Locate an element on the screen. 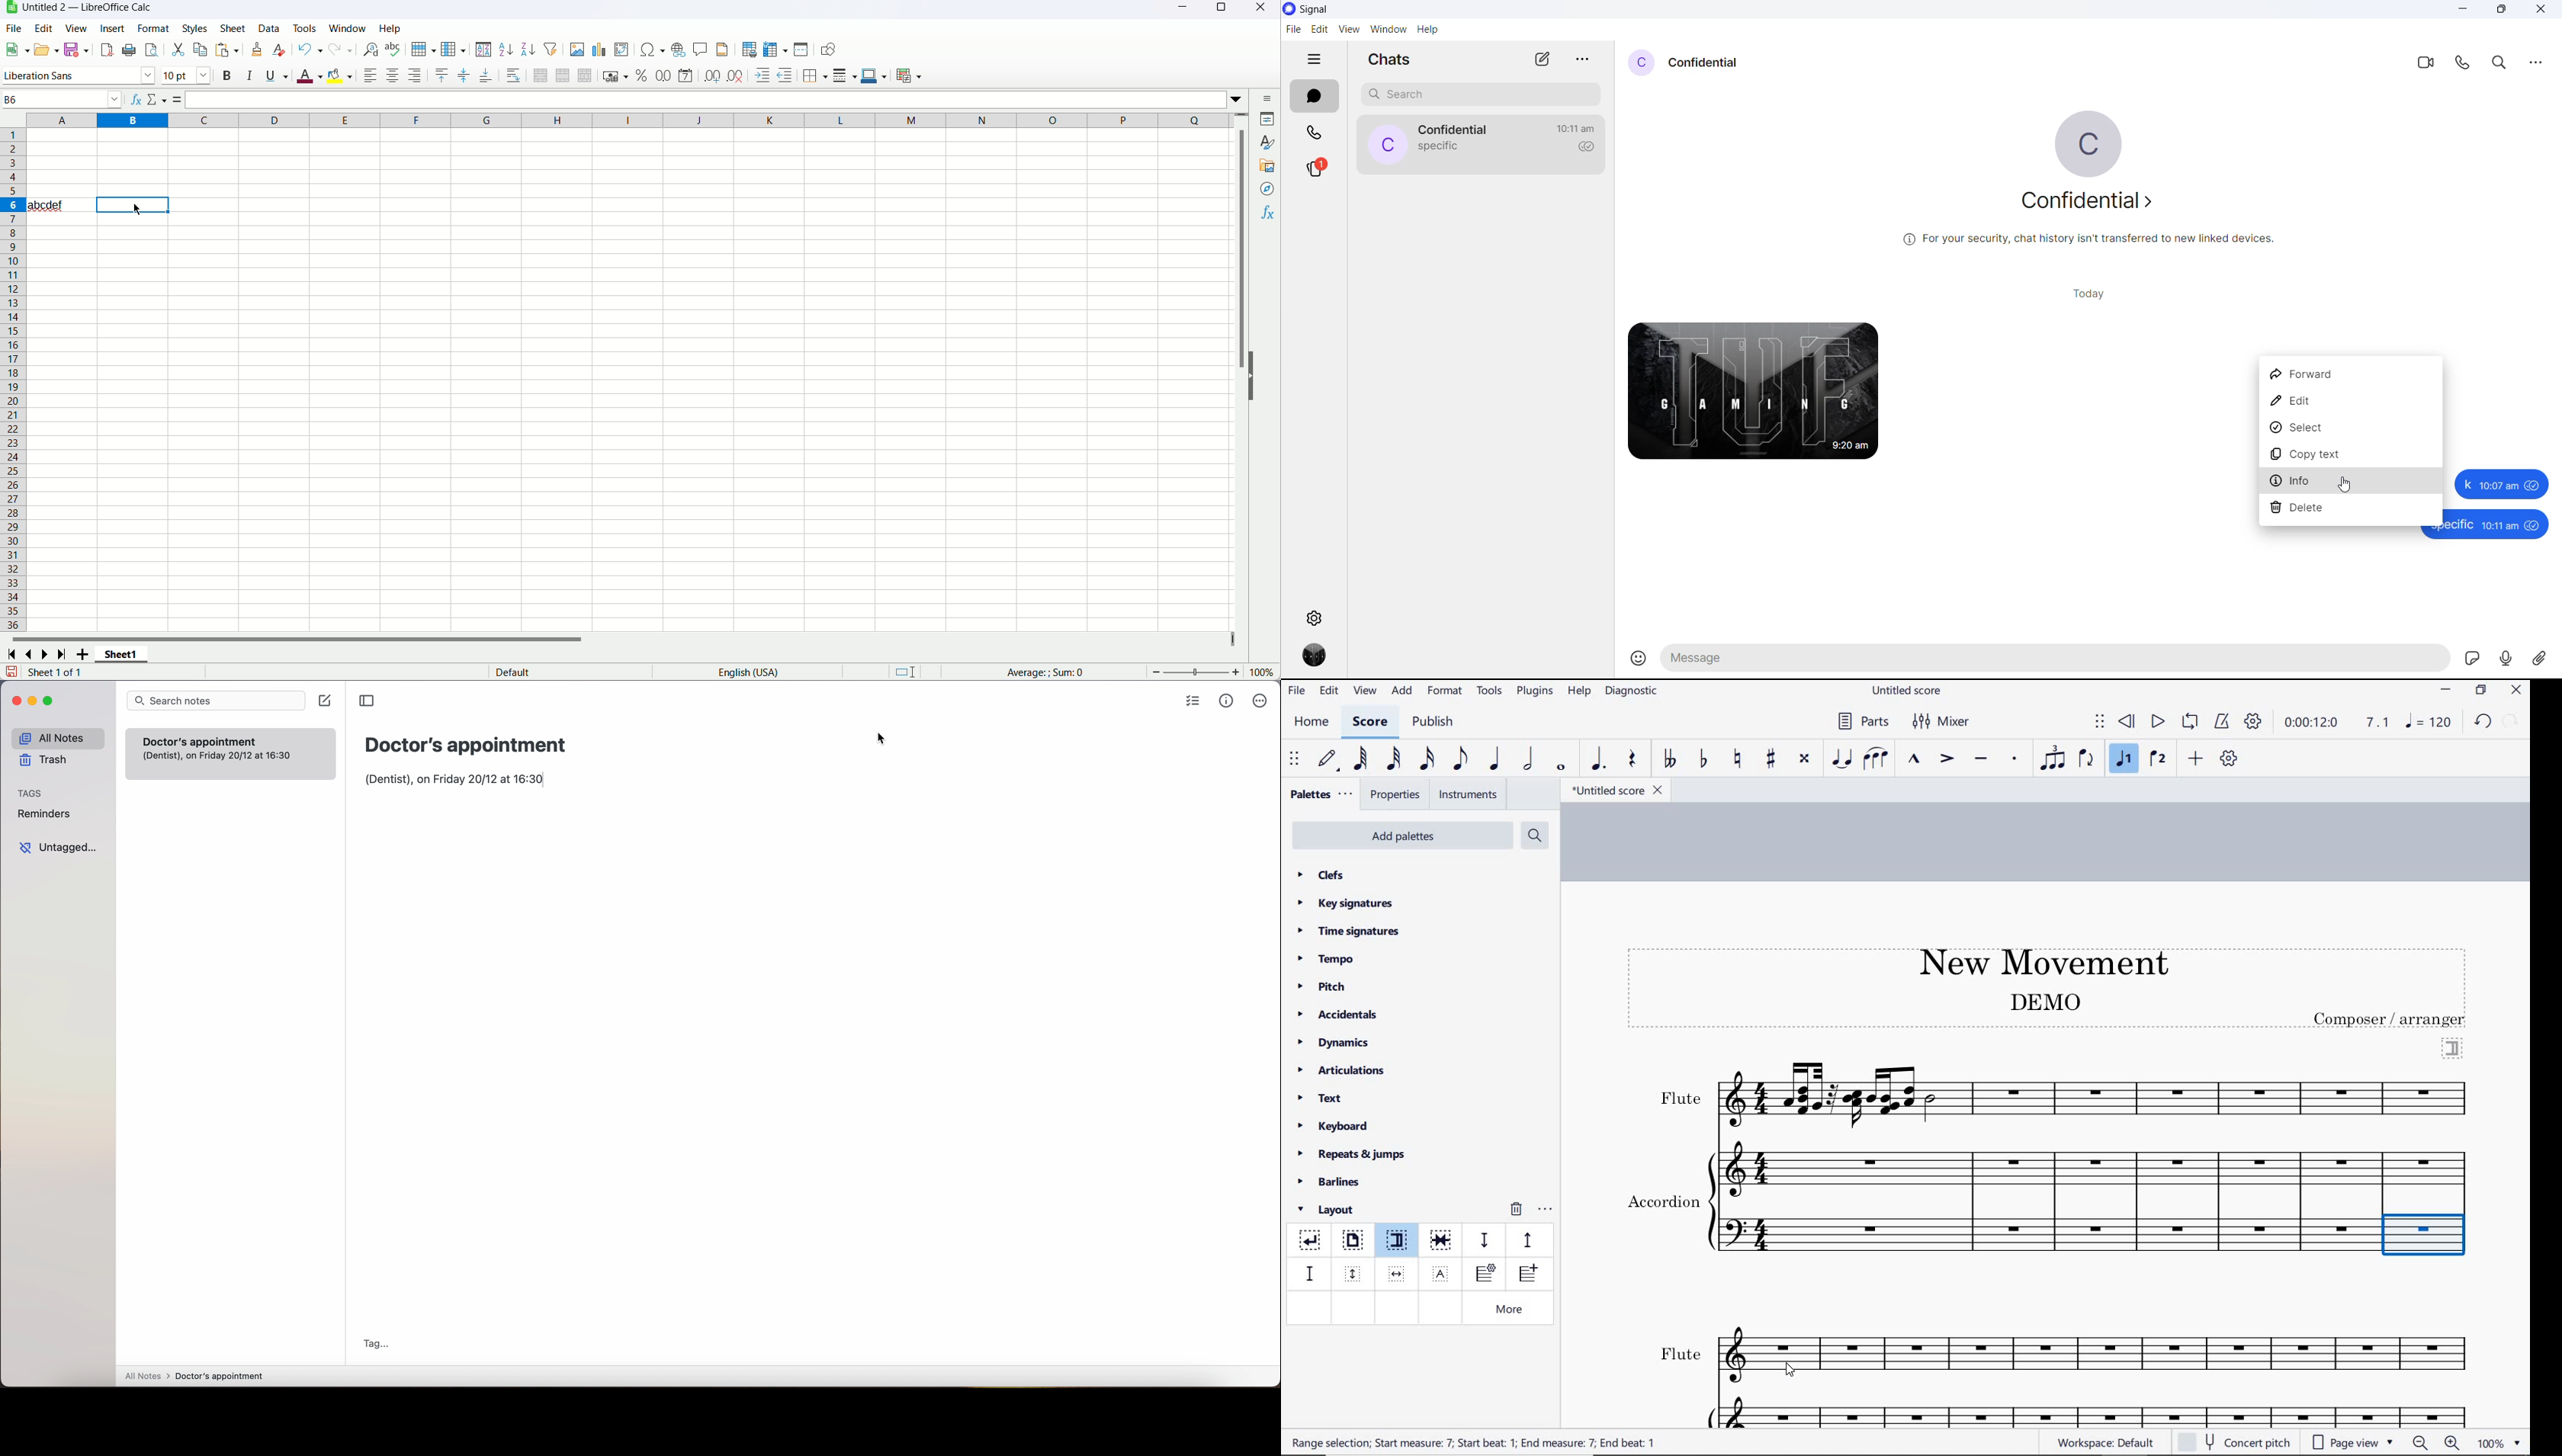 The height and width of the screenshot is (1456, 2576). flip direction is located at coordinates (2087, 757).